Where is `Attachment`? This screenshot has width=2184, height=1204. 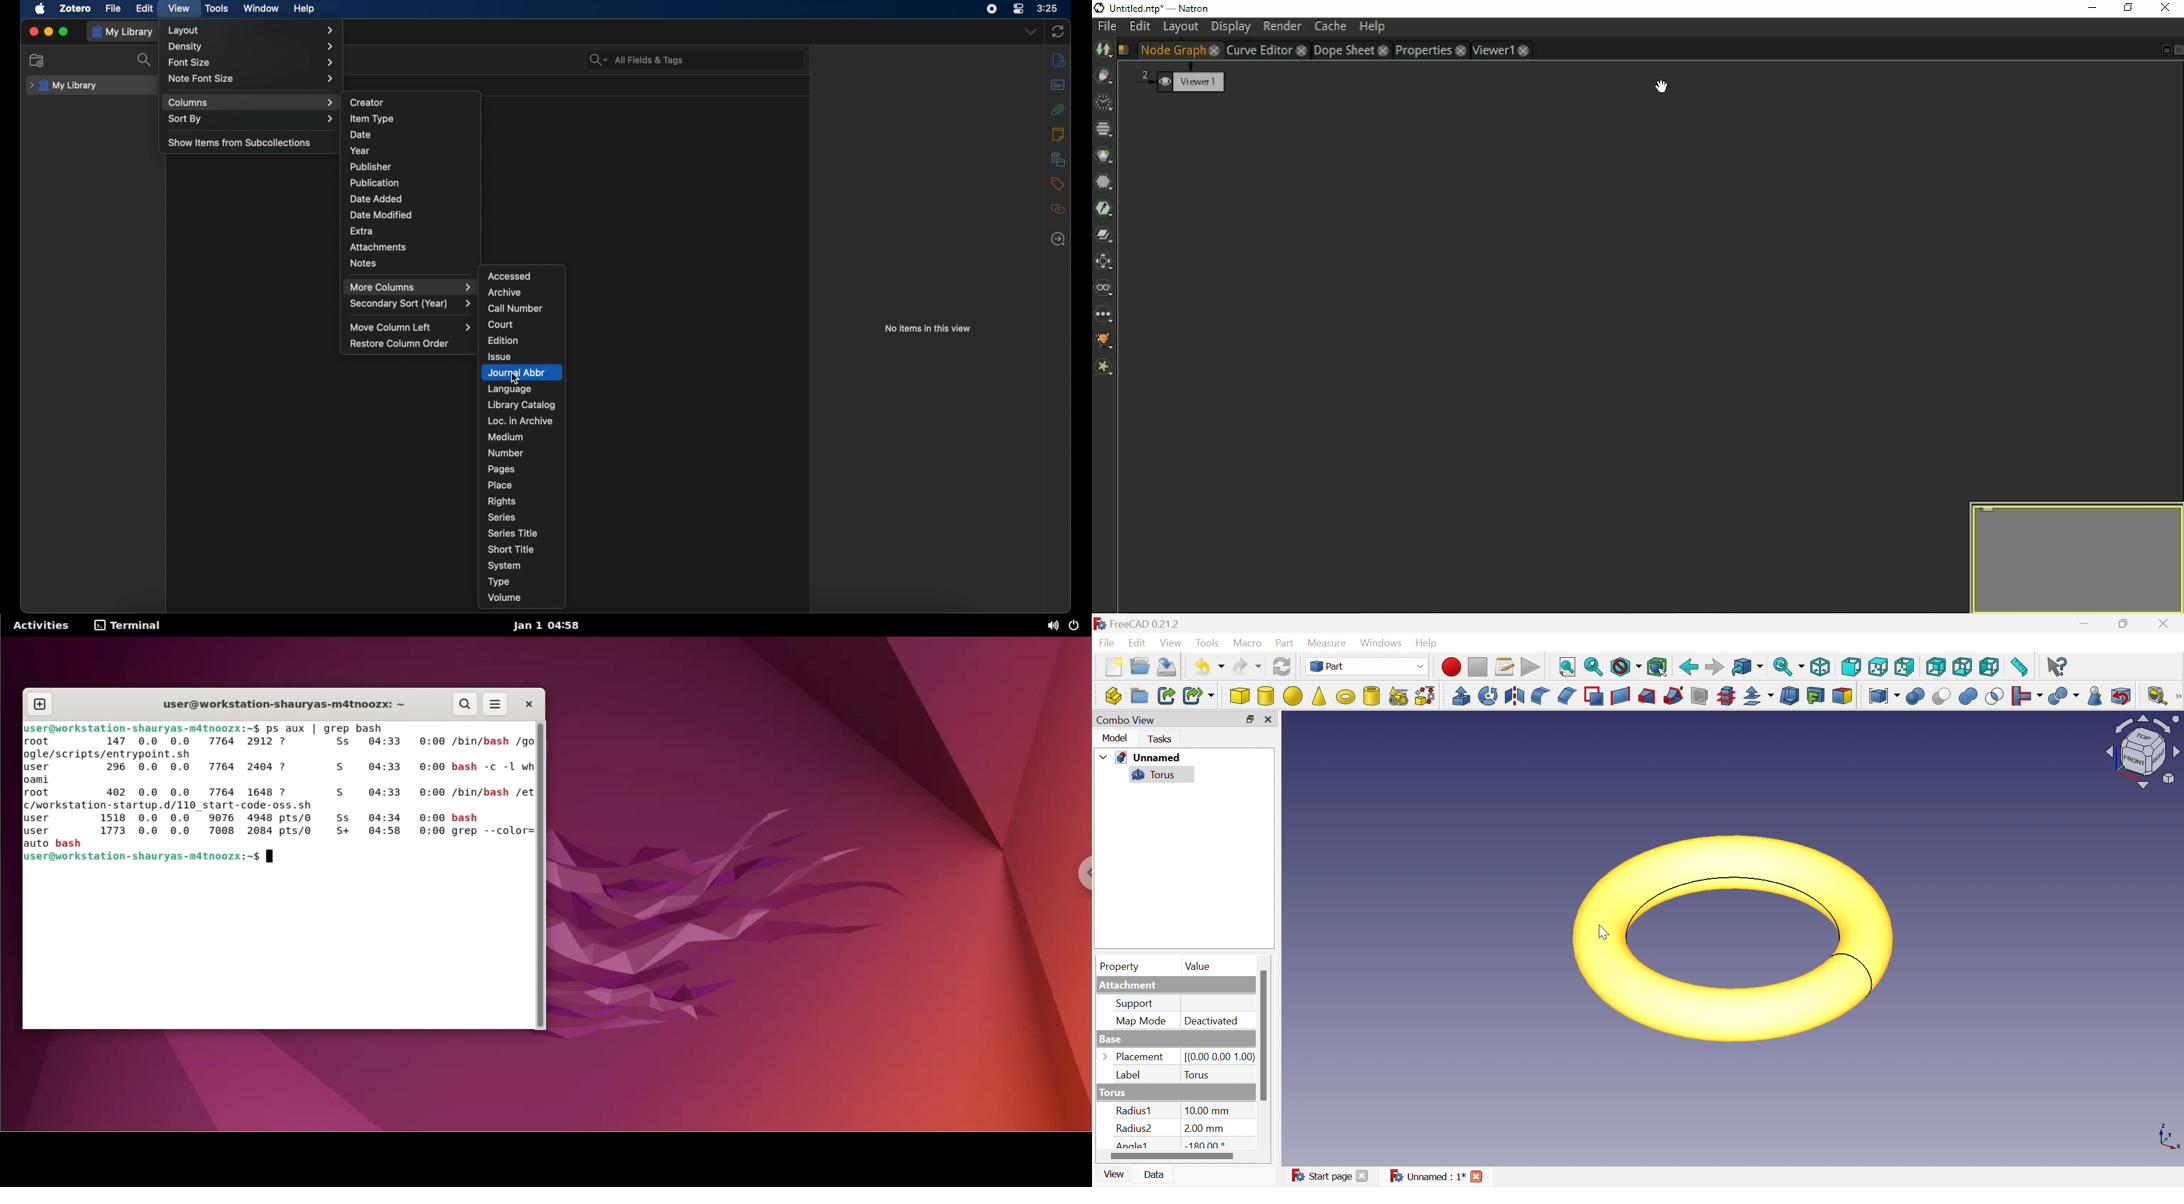
Attachment is located at coordinates (1131, 986).